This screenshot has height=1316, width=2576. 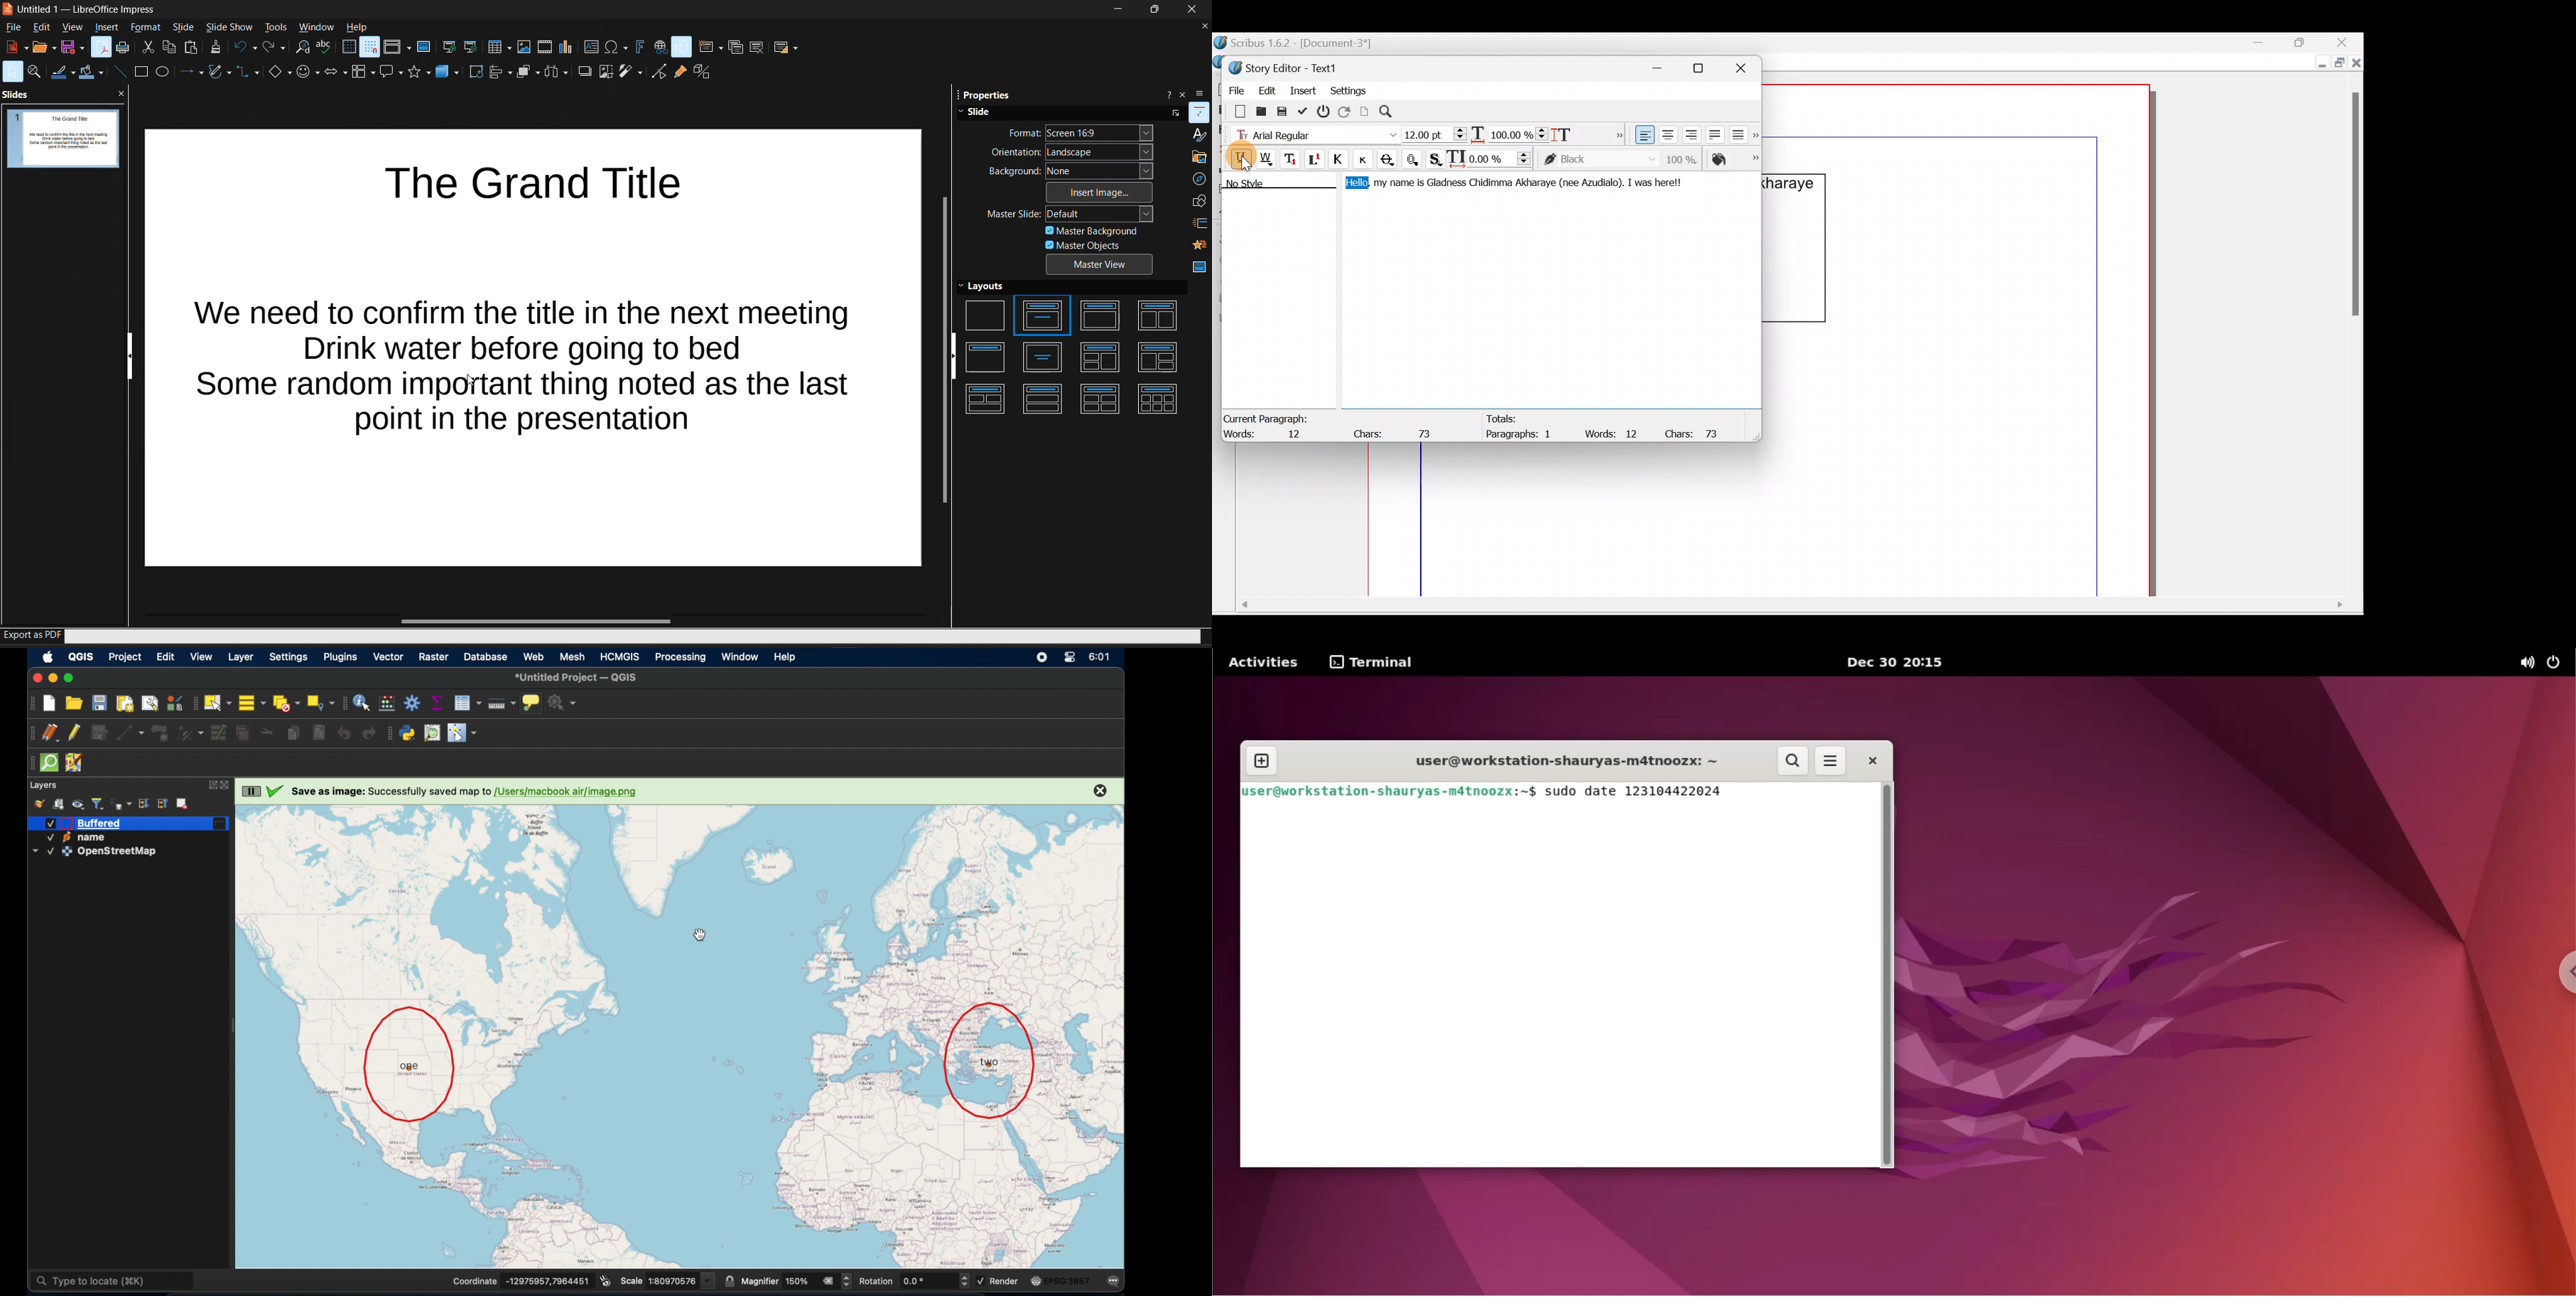 I want to click on Scribus 1.6.2 - [Document-3*], so click(x=1307, y=44).